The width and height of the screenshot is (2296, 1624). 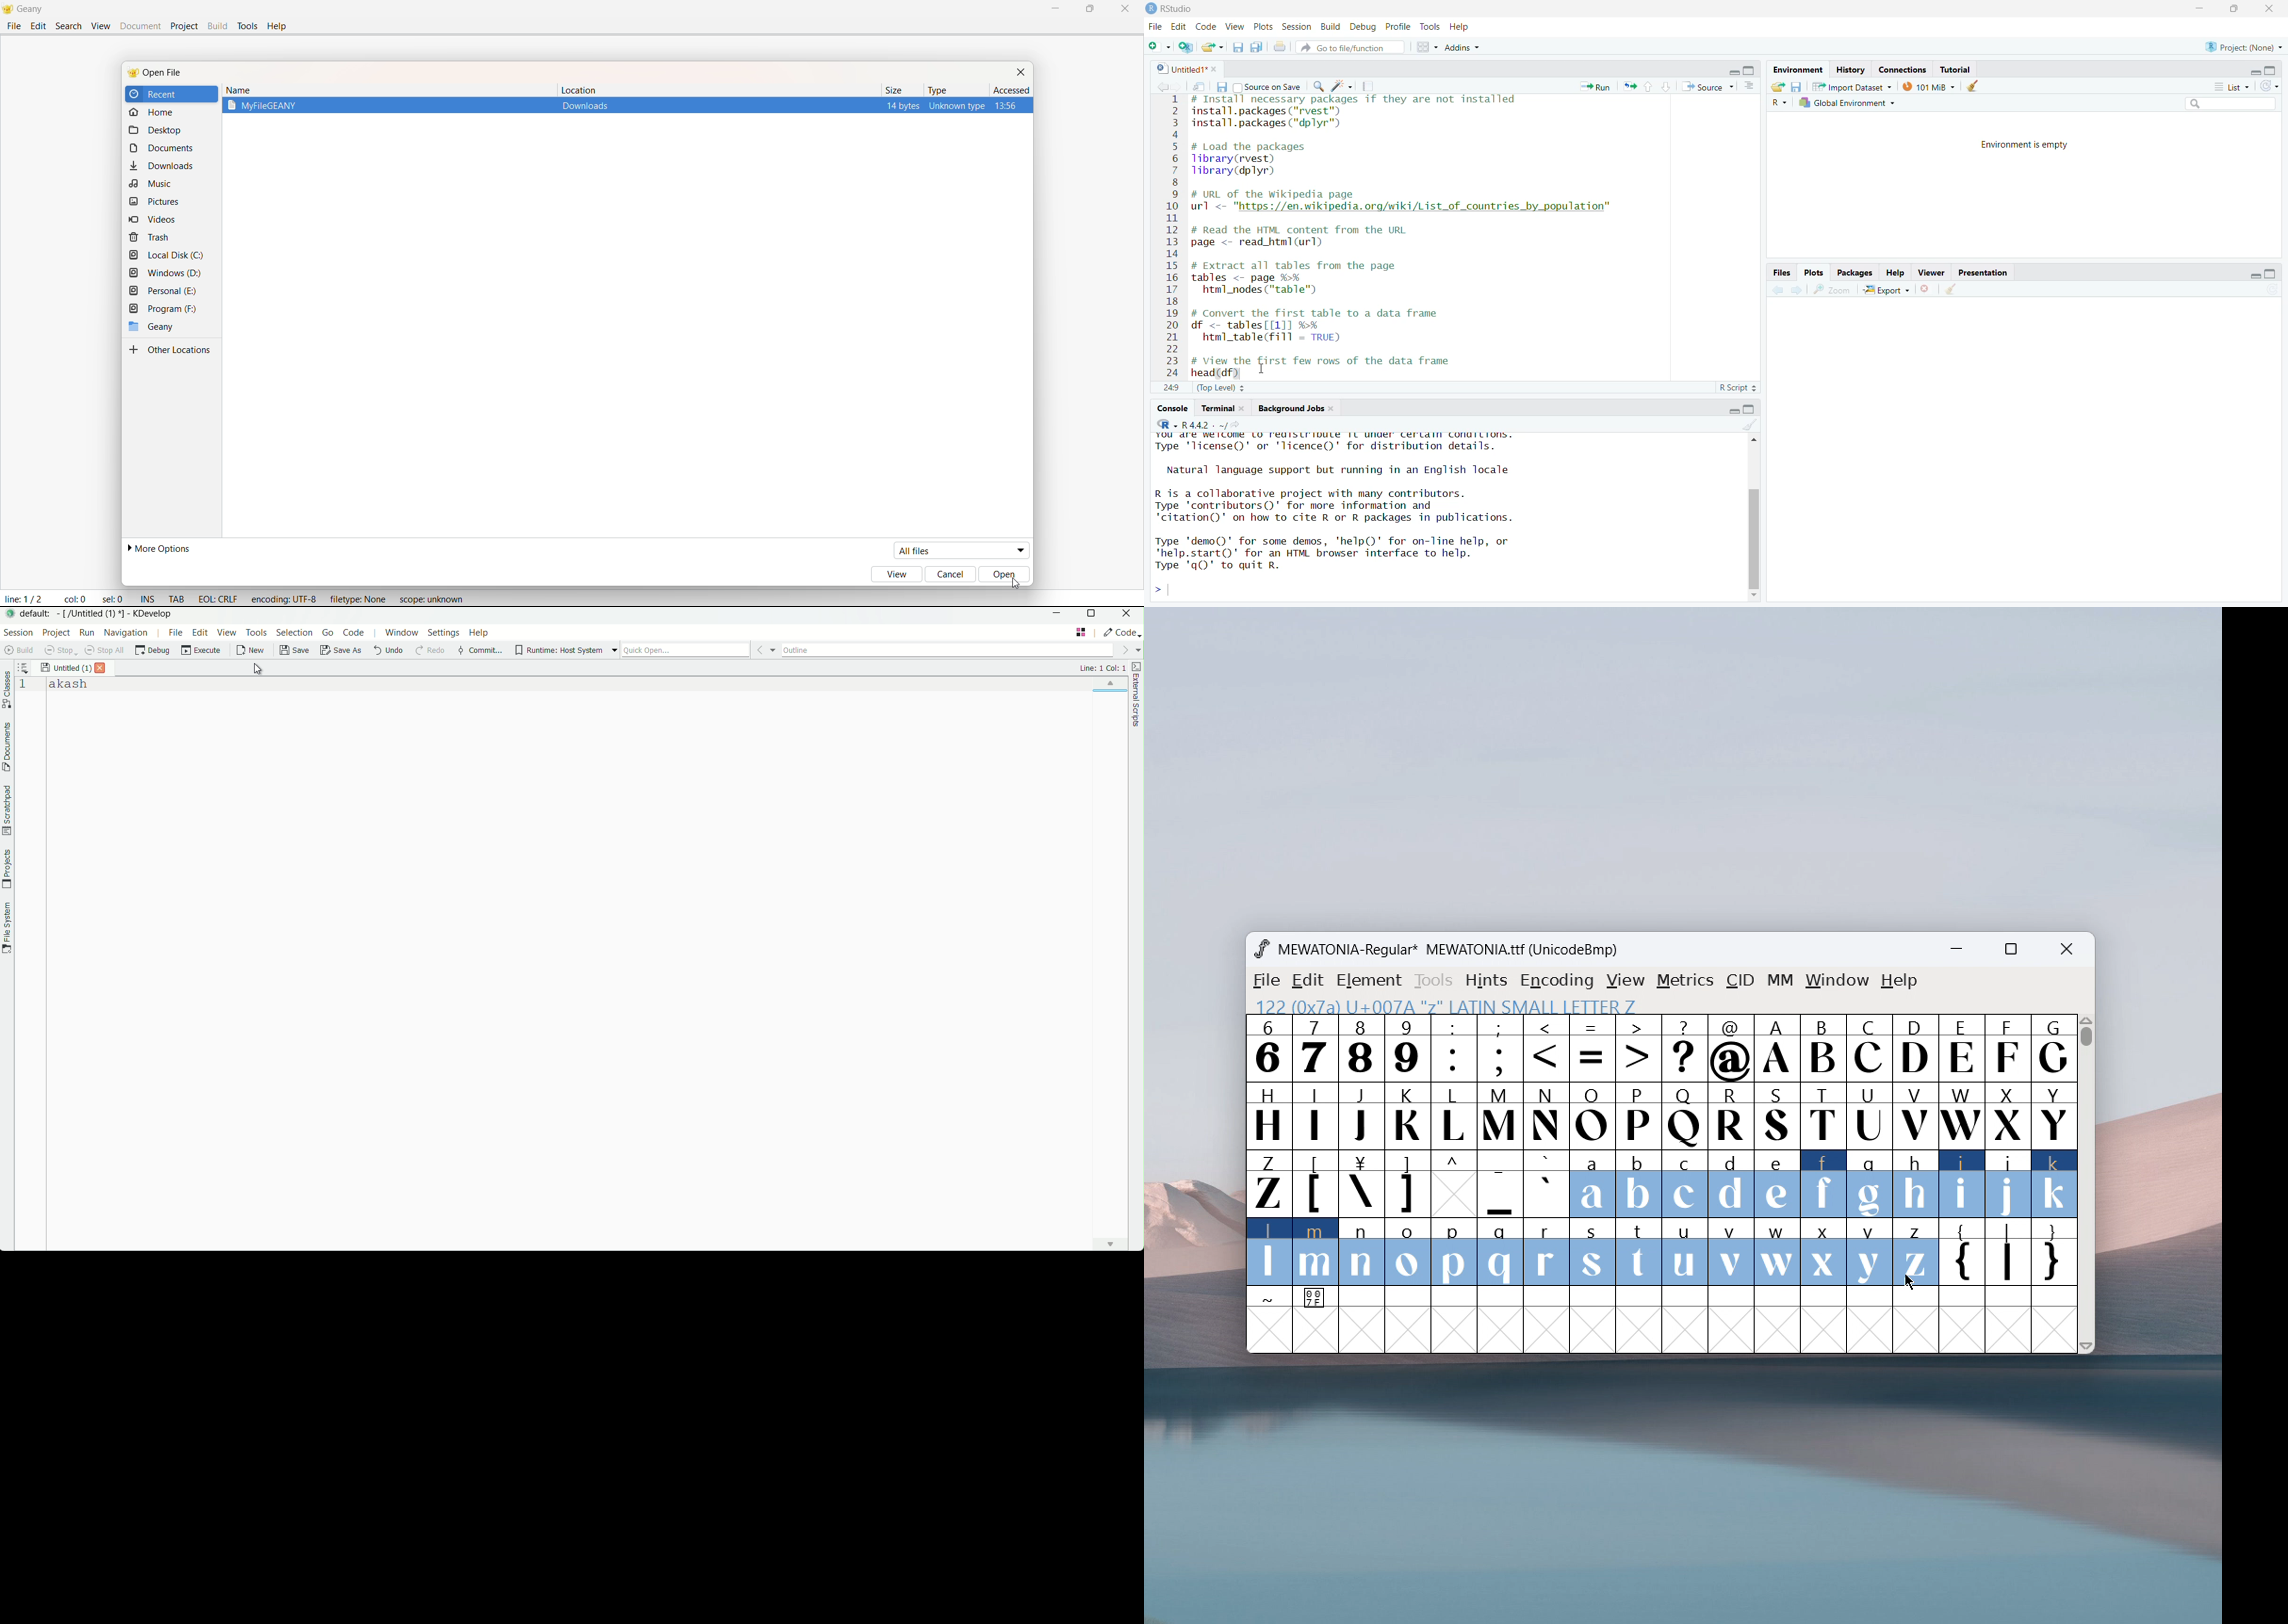 I want to click on minimize, so click(x=2199, y=9).